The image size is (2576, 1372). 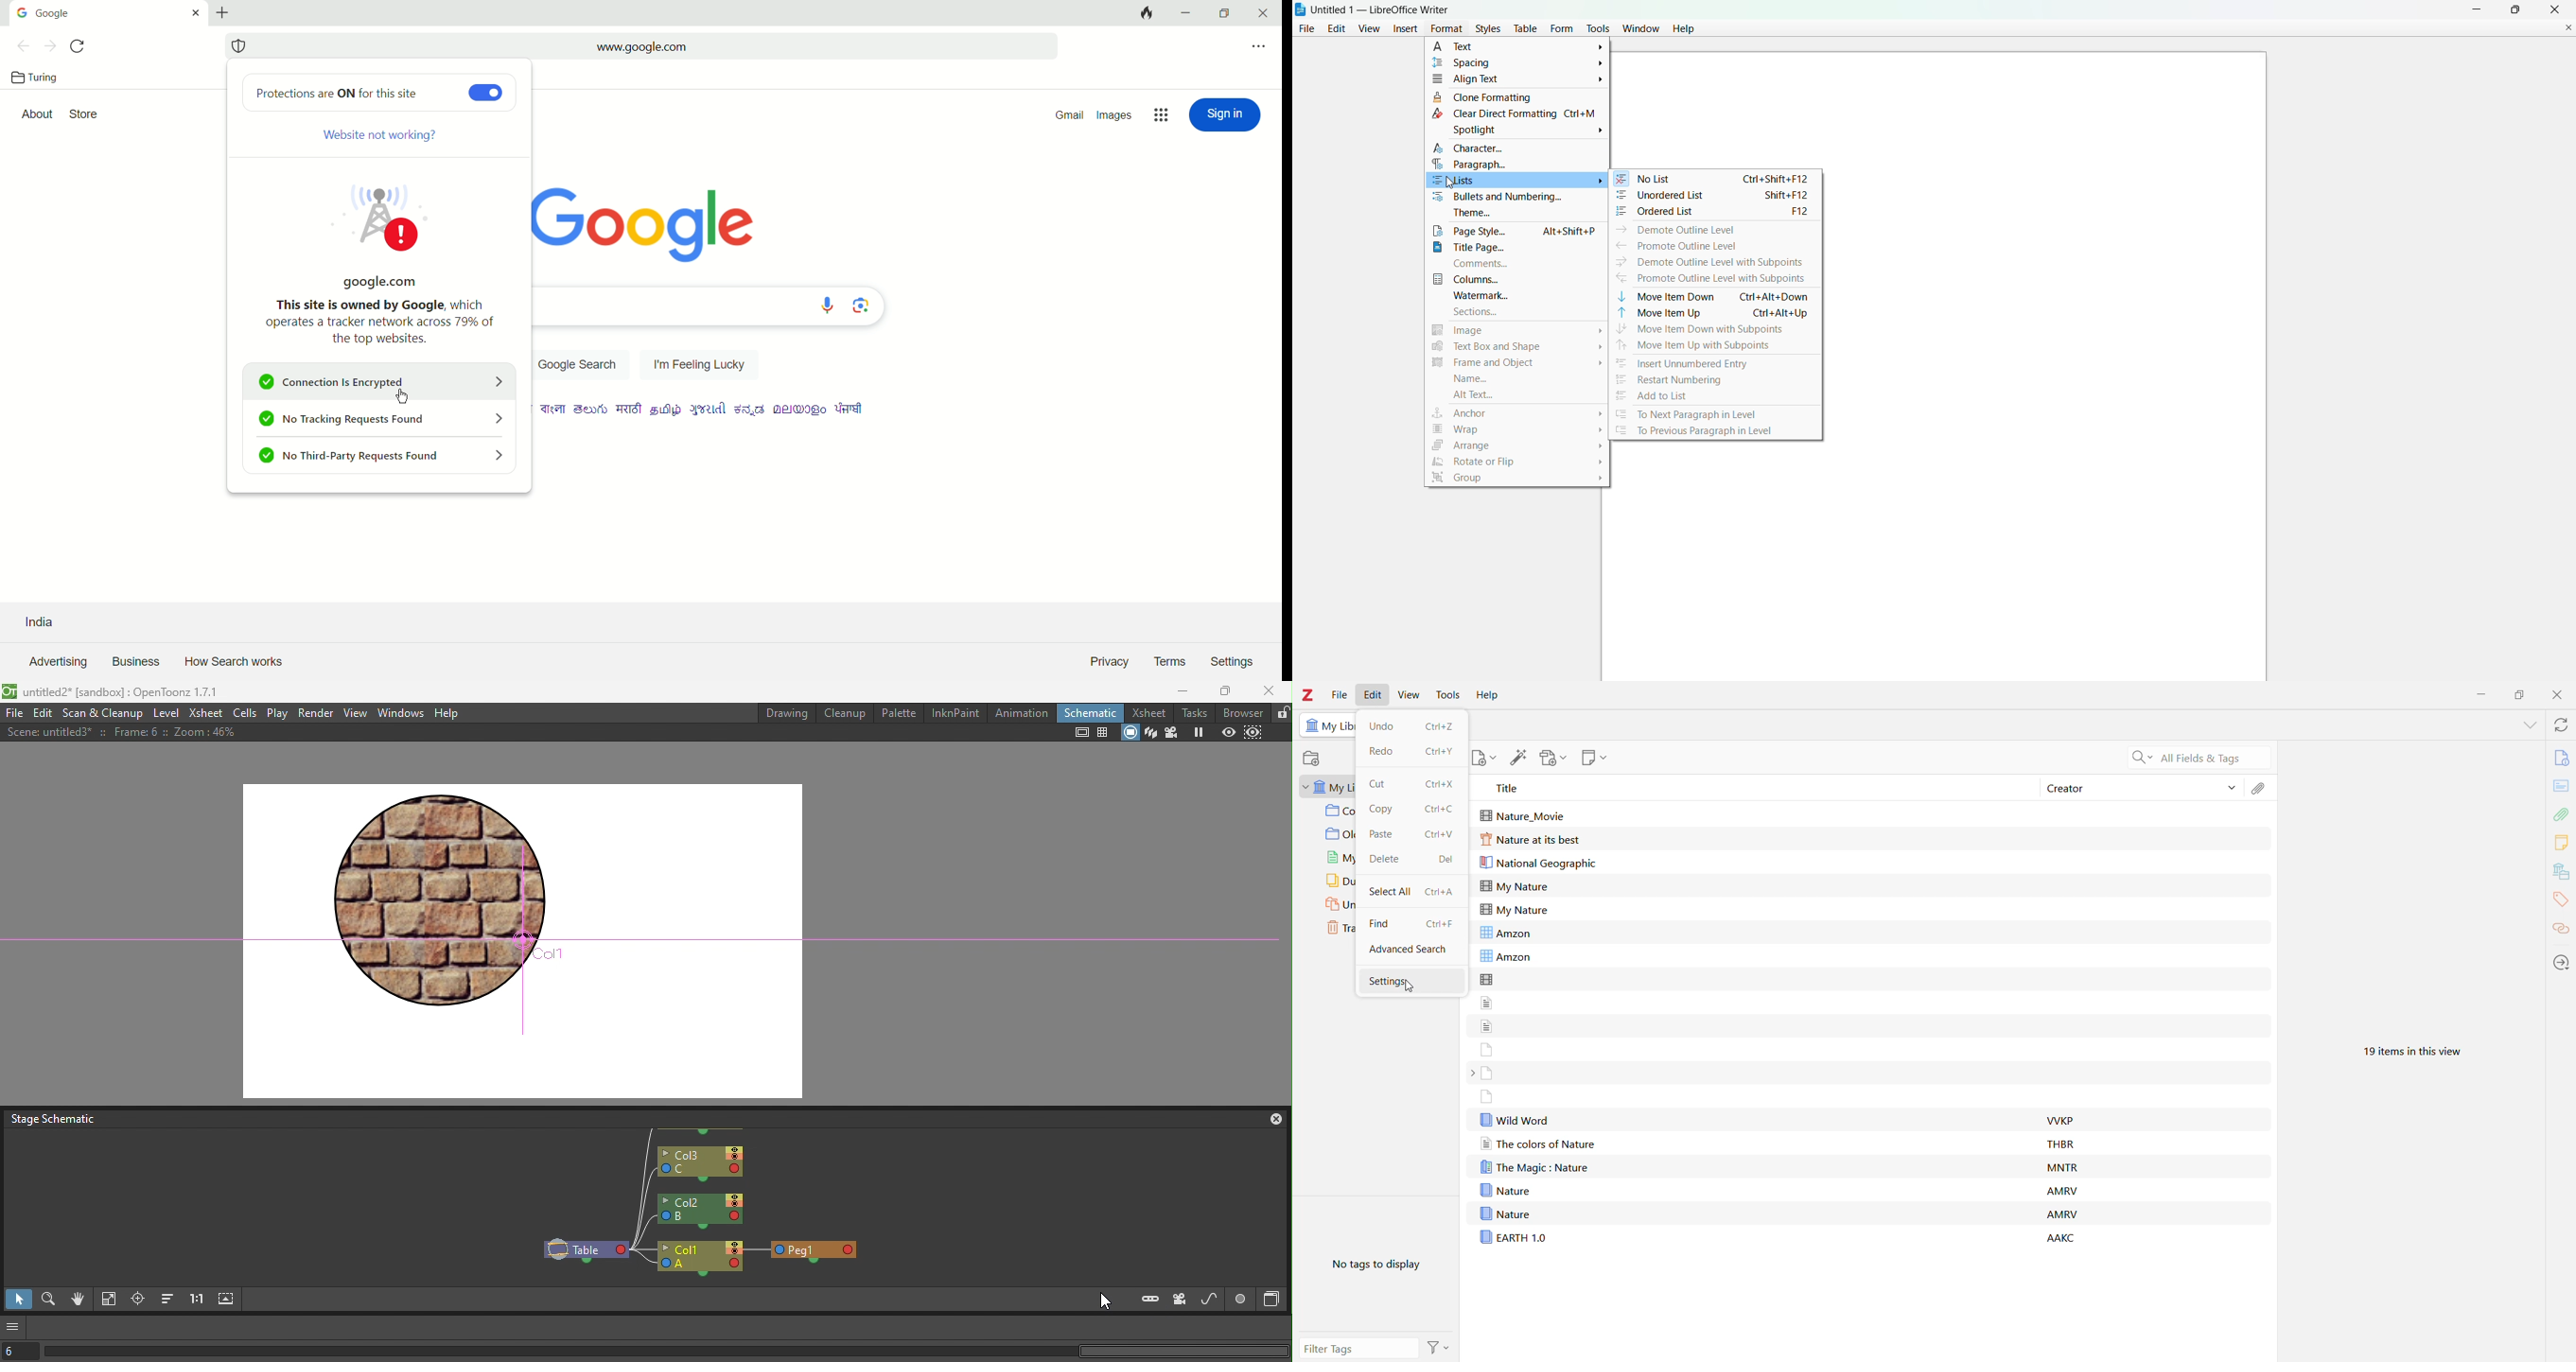 I want to click on Amzon, so click(x=1506, y=957).